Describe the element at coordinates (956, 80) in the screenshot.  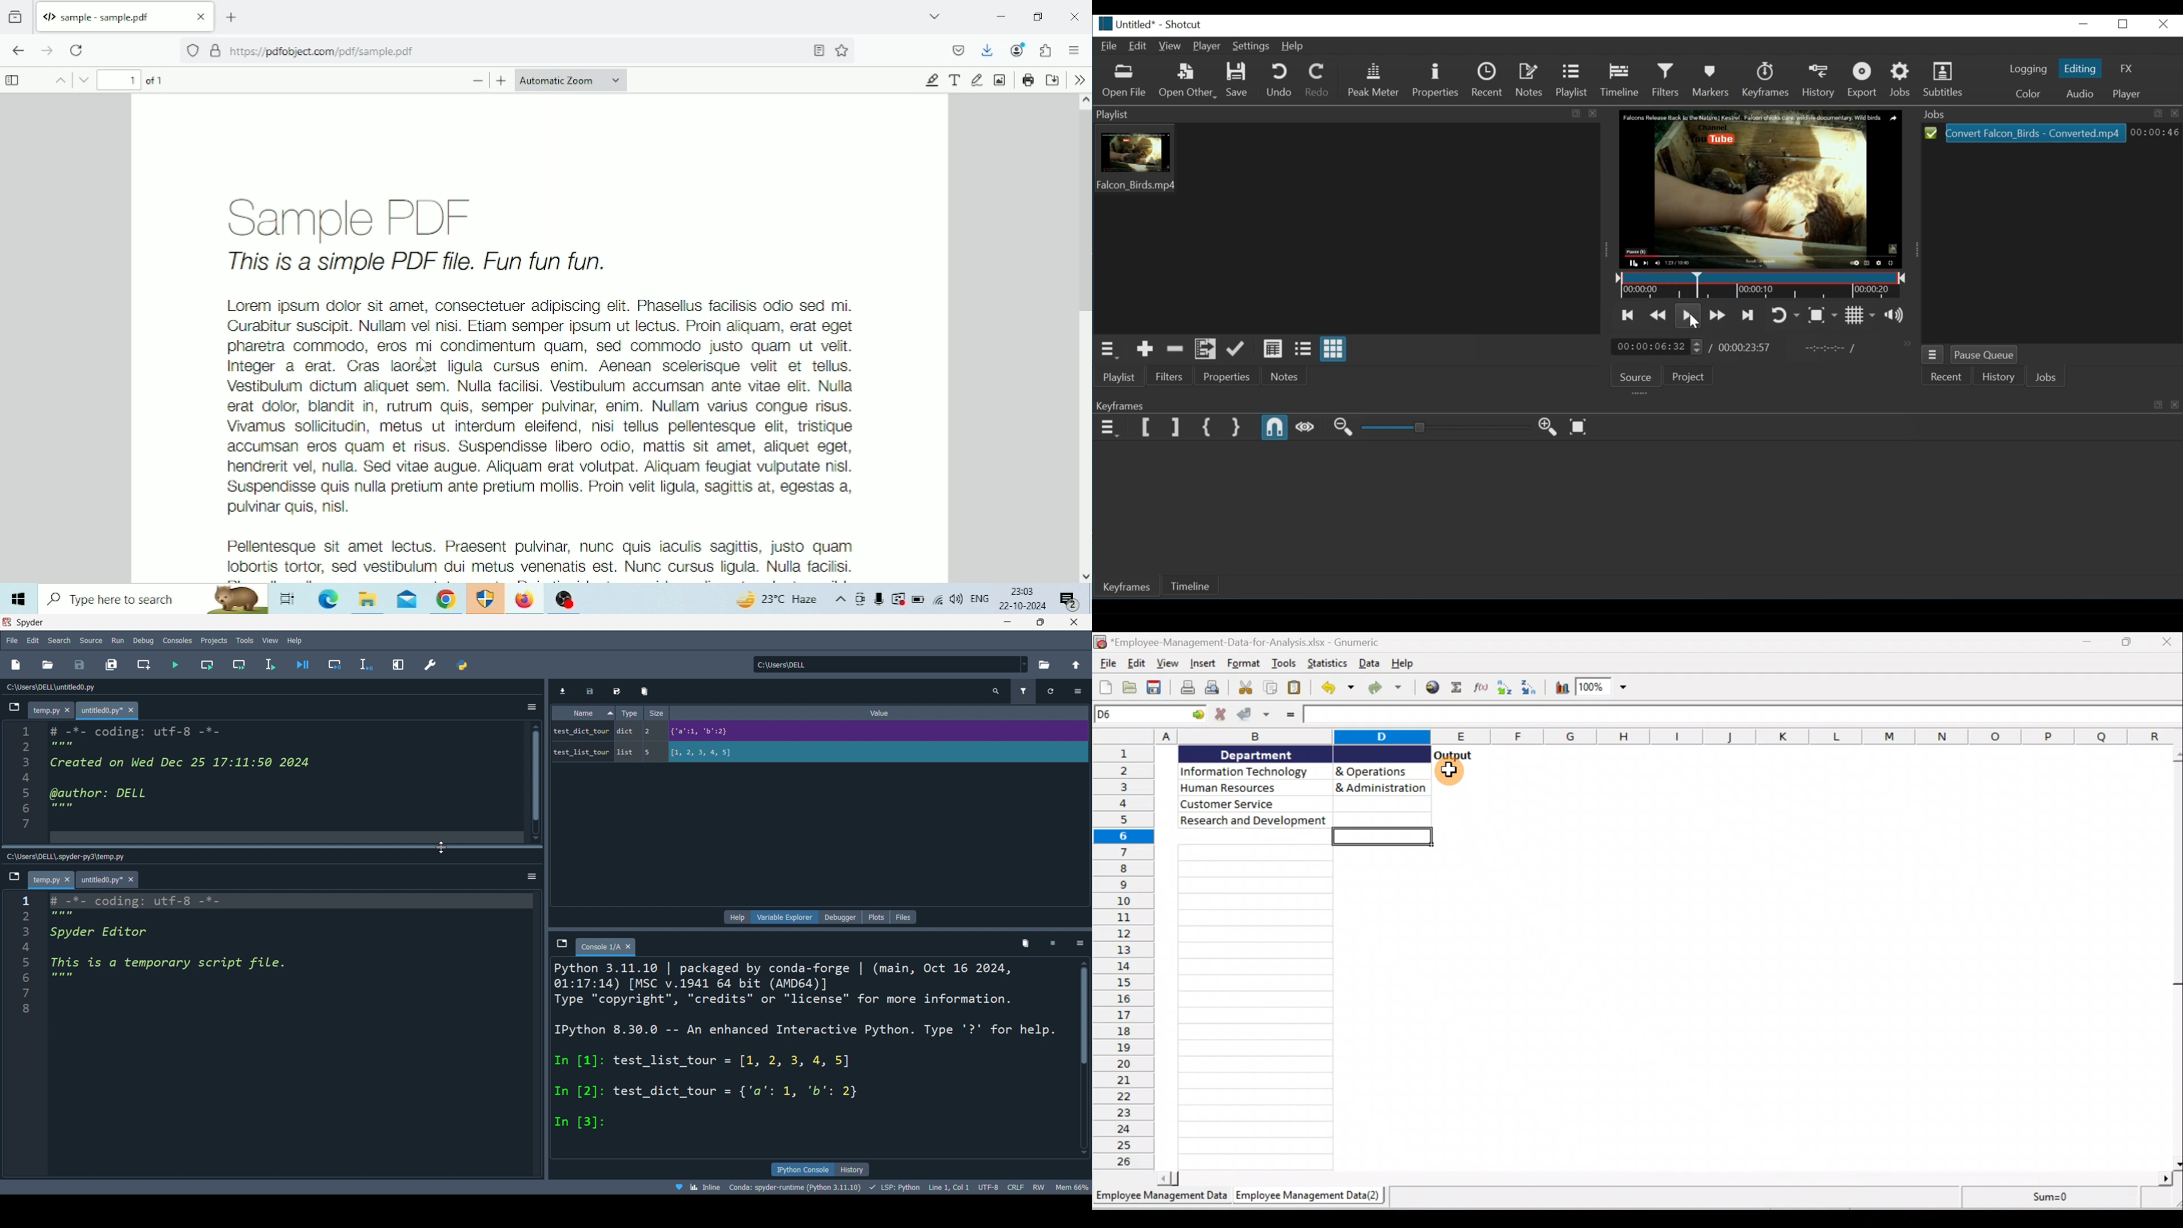
I see `Text` at that location.